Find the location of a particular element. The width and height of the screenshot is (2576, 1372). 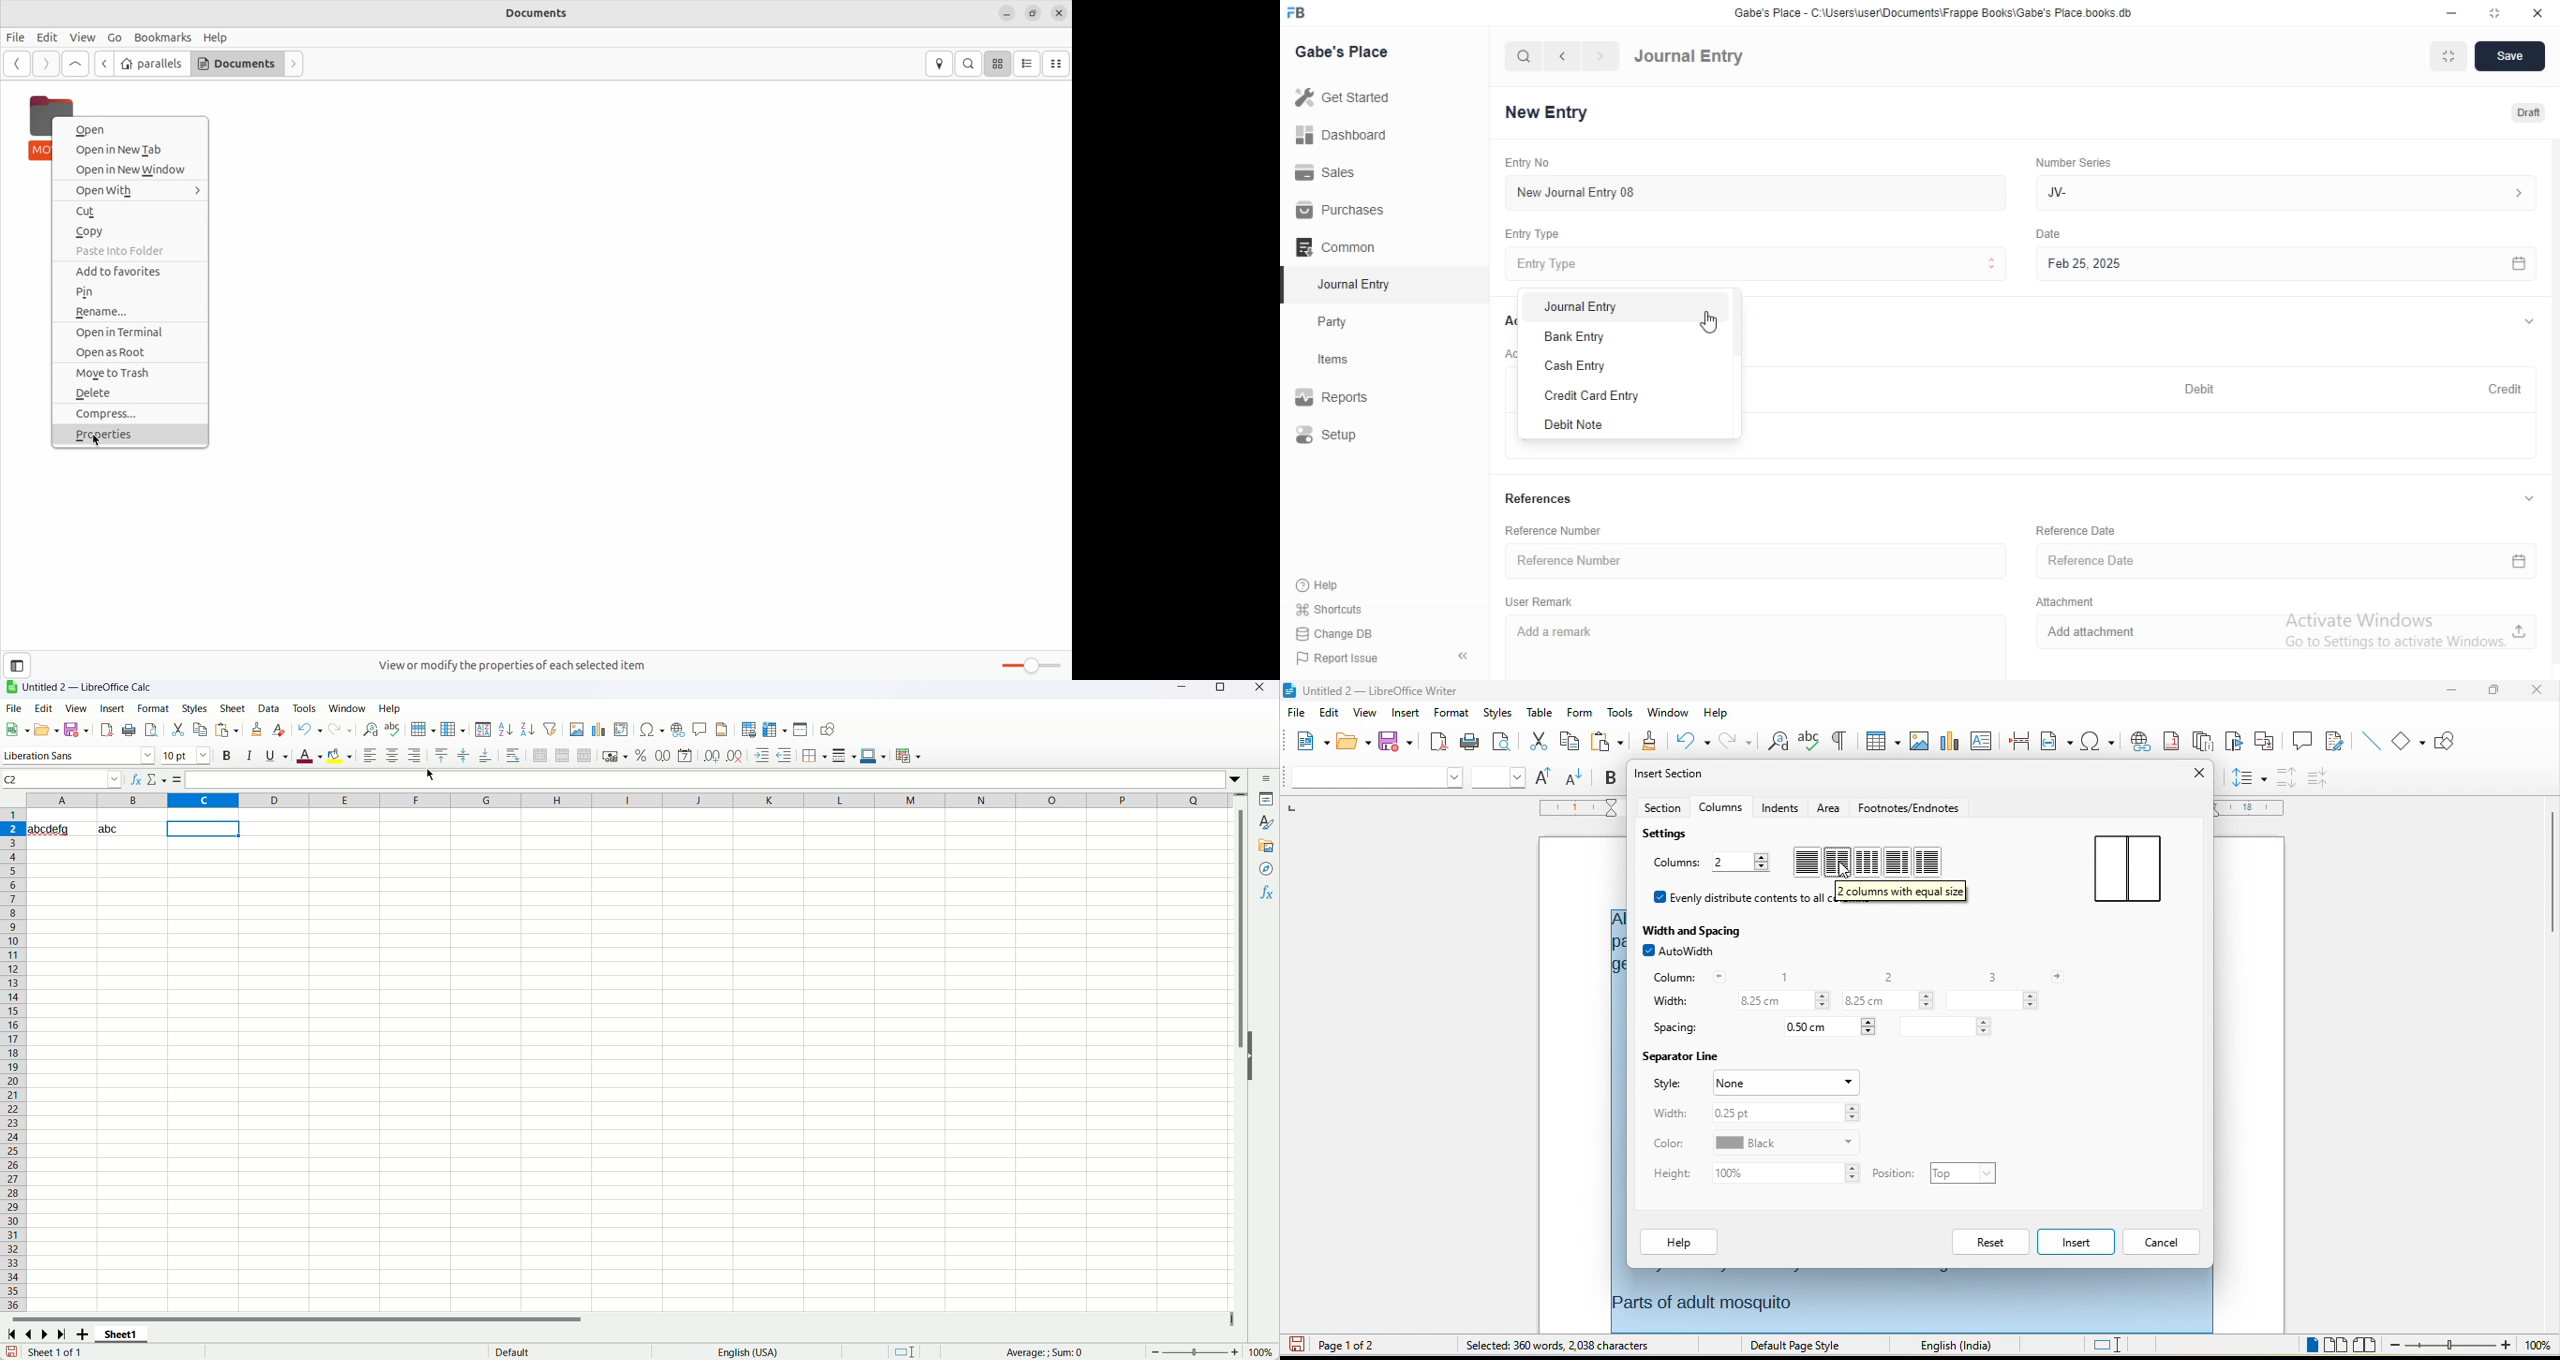

center vertically is located at coordinates (463, 755).